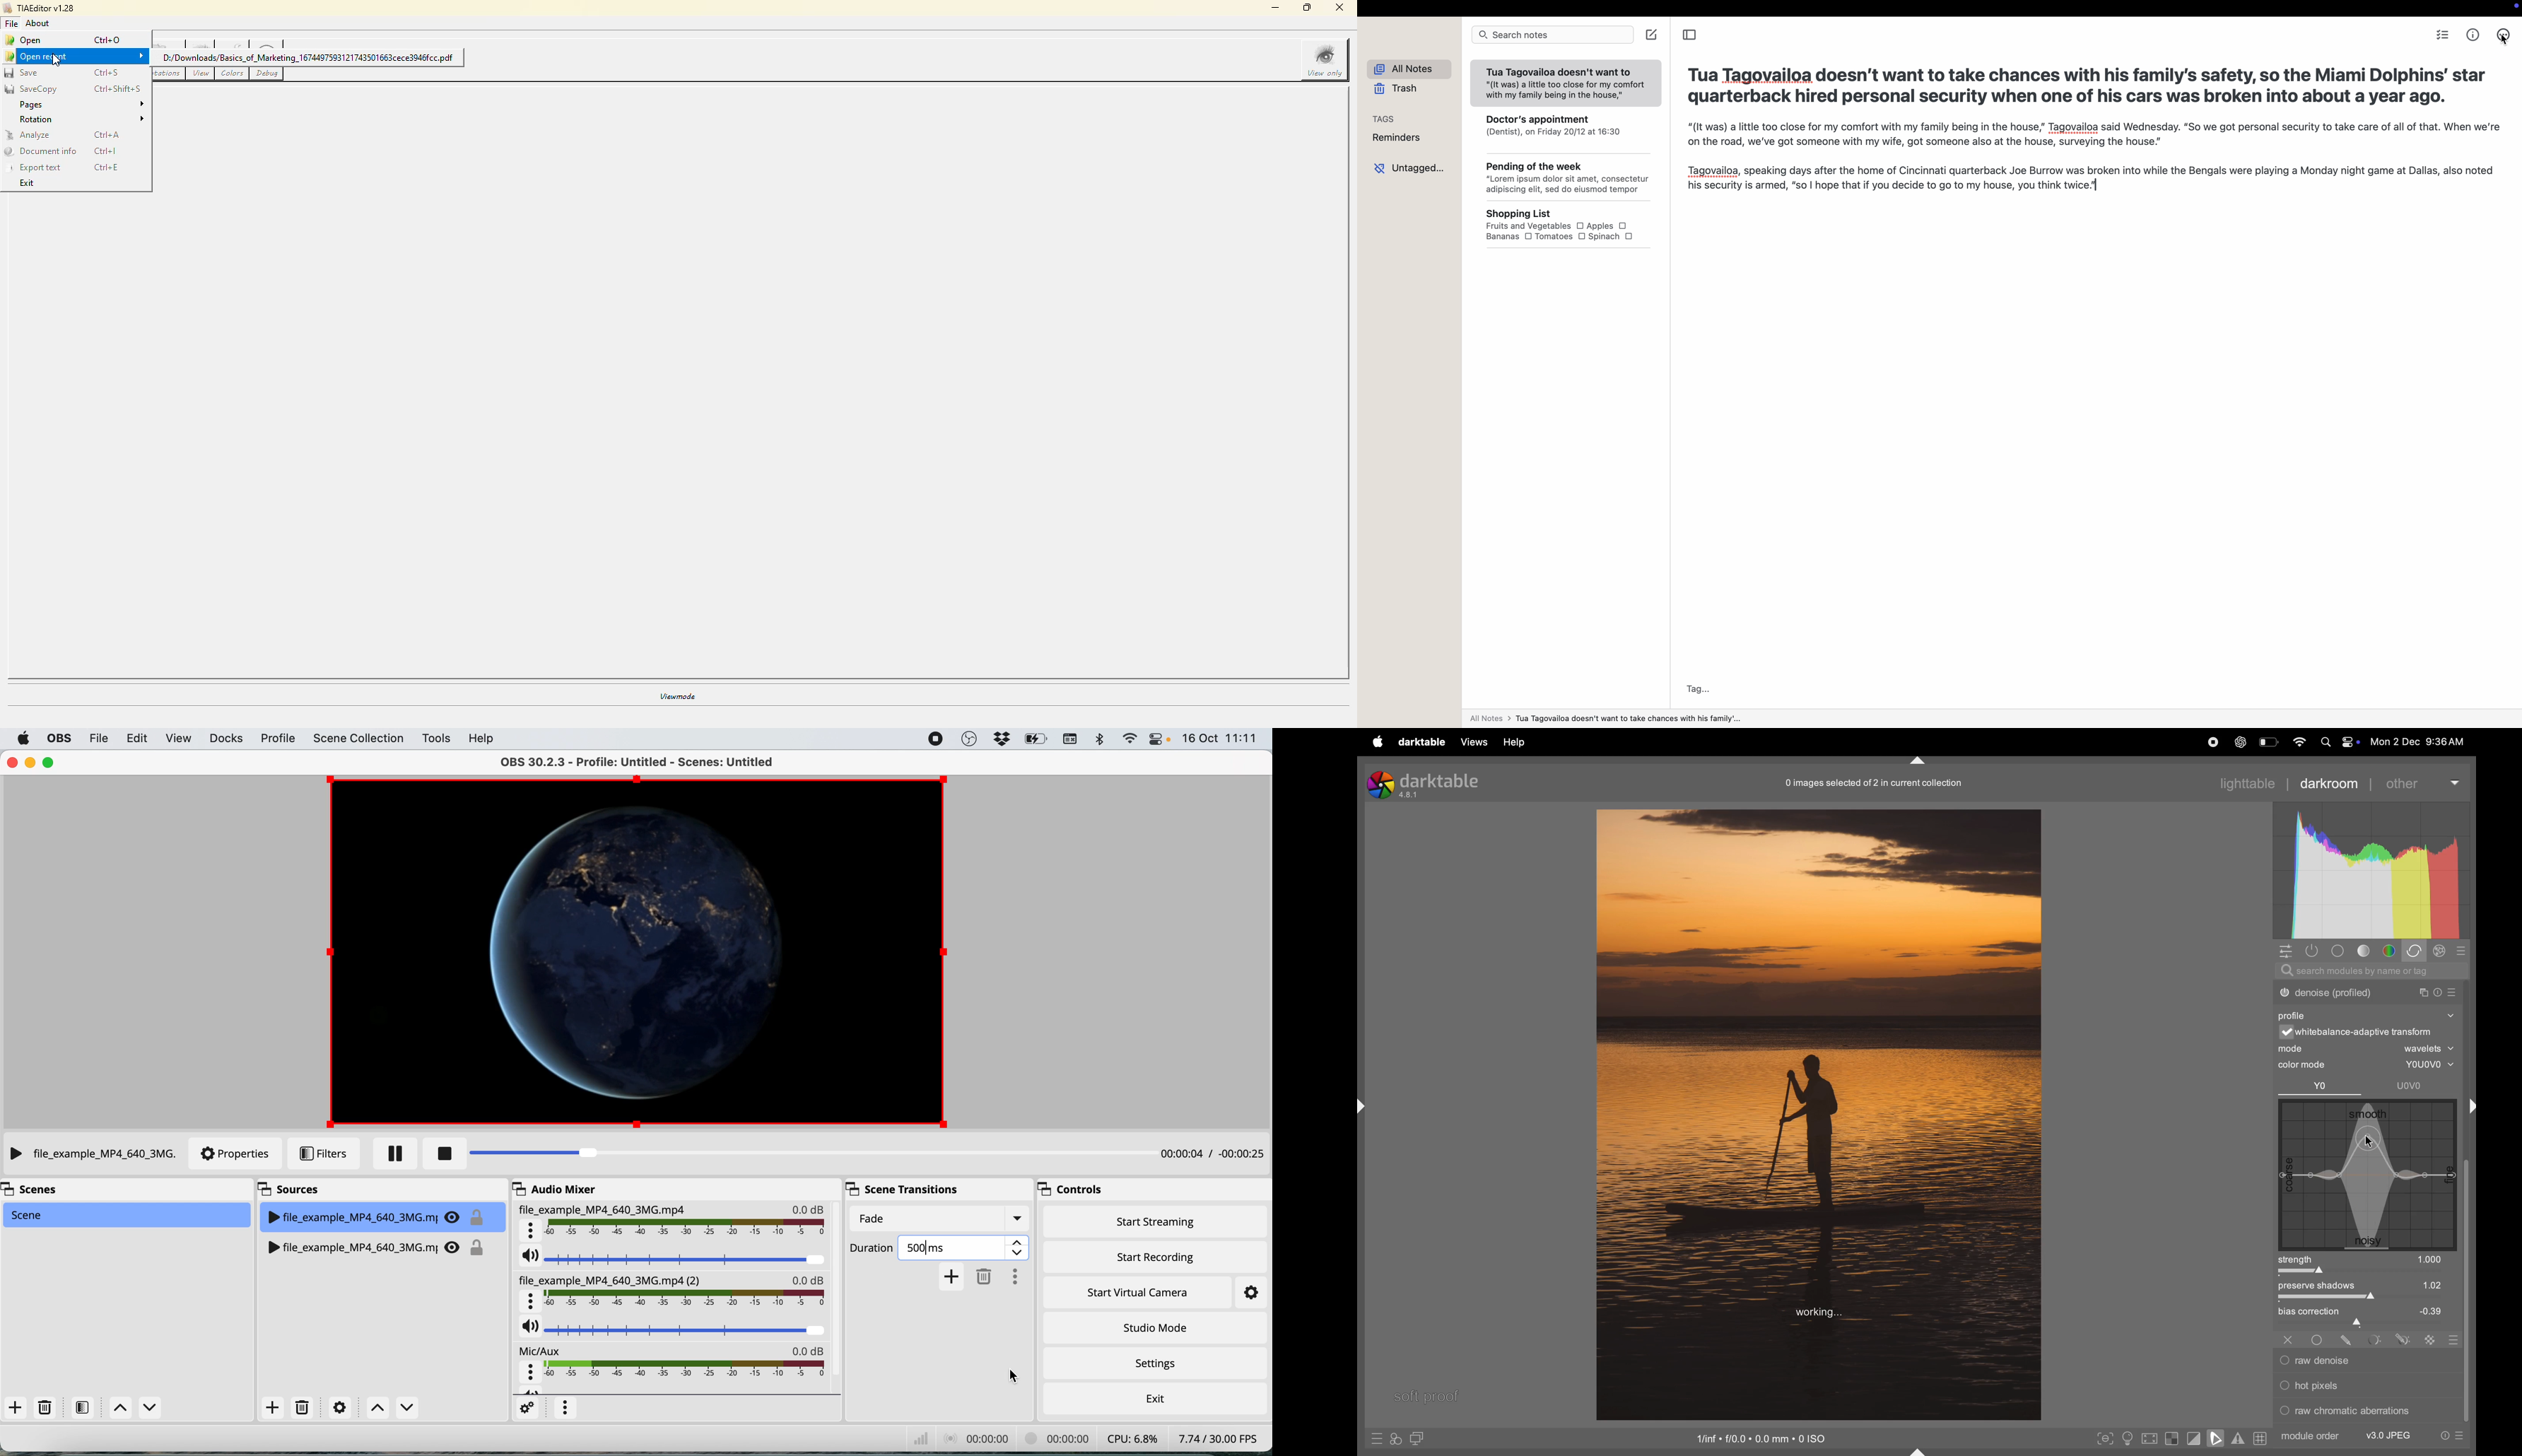  I want to click on Tagovailoa, speaking days after the home of Cincinnati quarterback Joe Burrow was broken into while the Bengals were playing a Monday night game at Dallas, also noted
his security is armed, “so | hope that if you decide to go to my house, you think twice], so click(2088, 180).